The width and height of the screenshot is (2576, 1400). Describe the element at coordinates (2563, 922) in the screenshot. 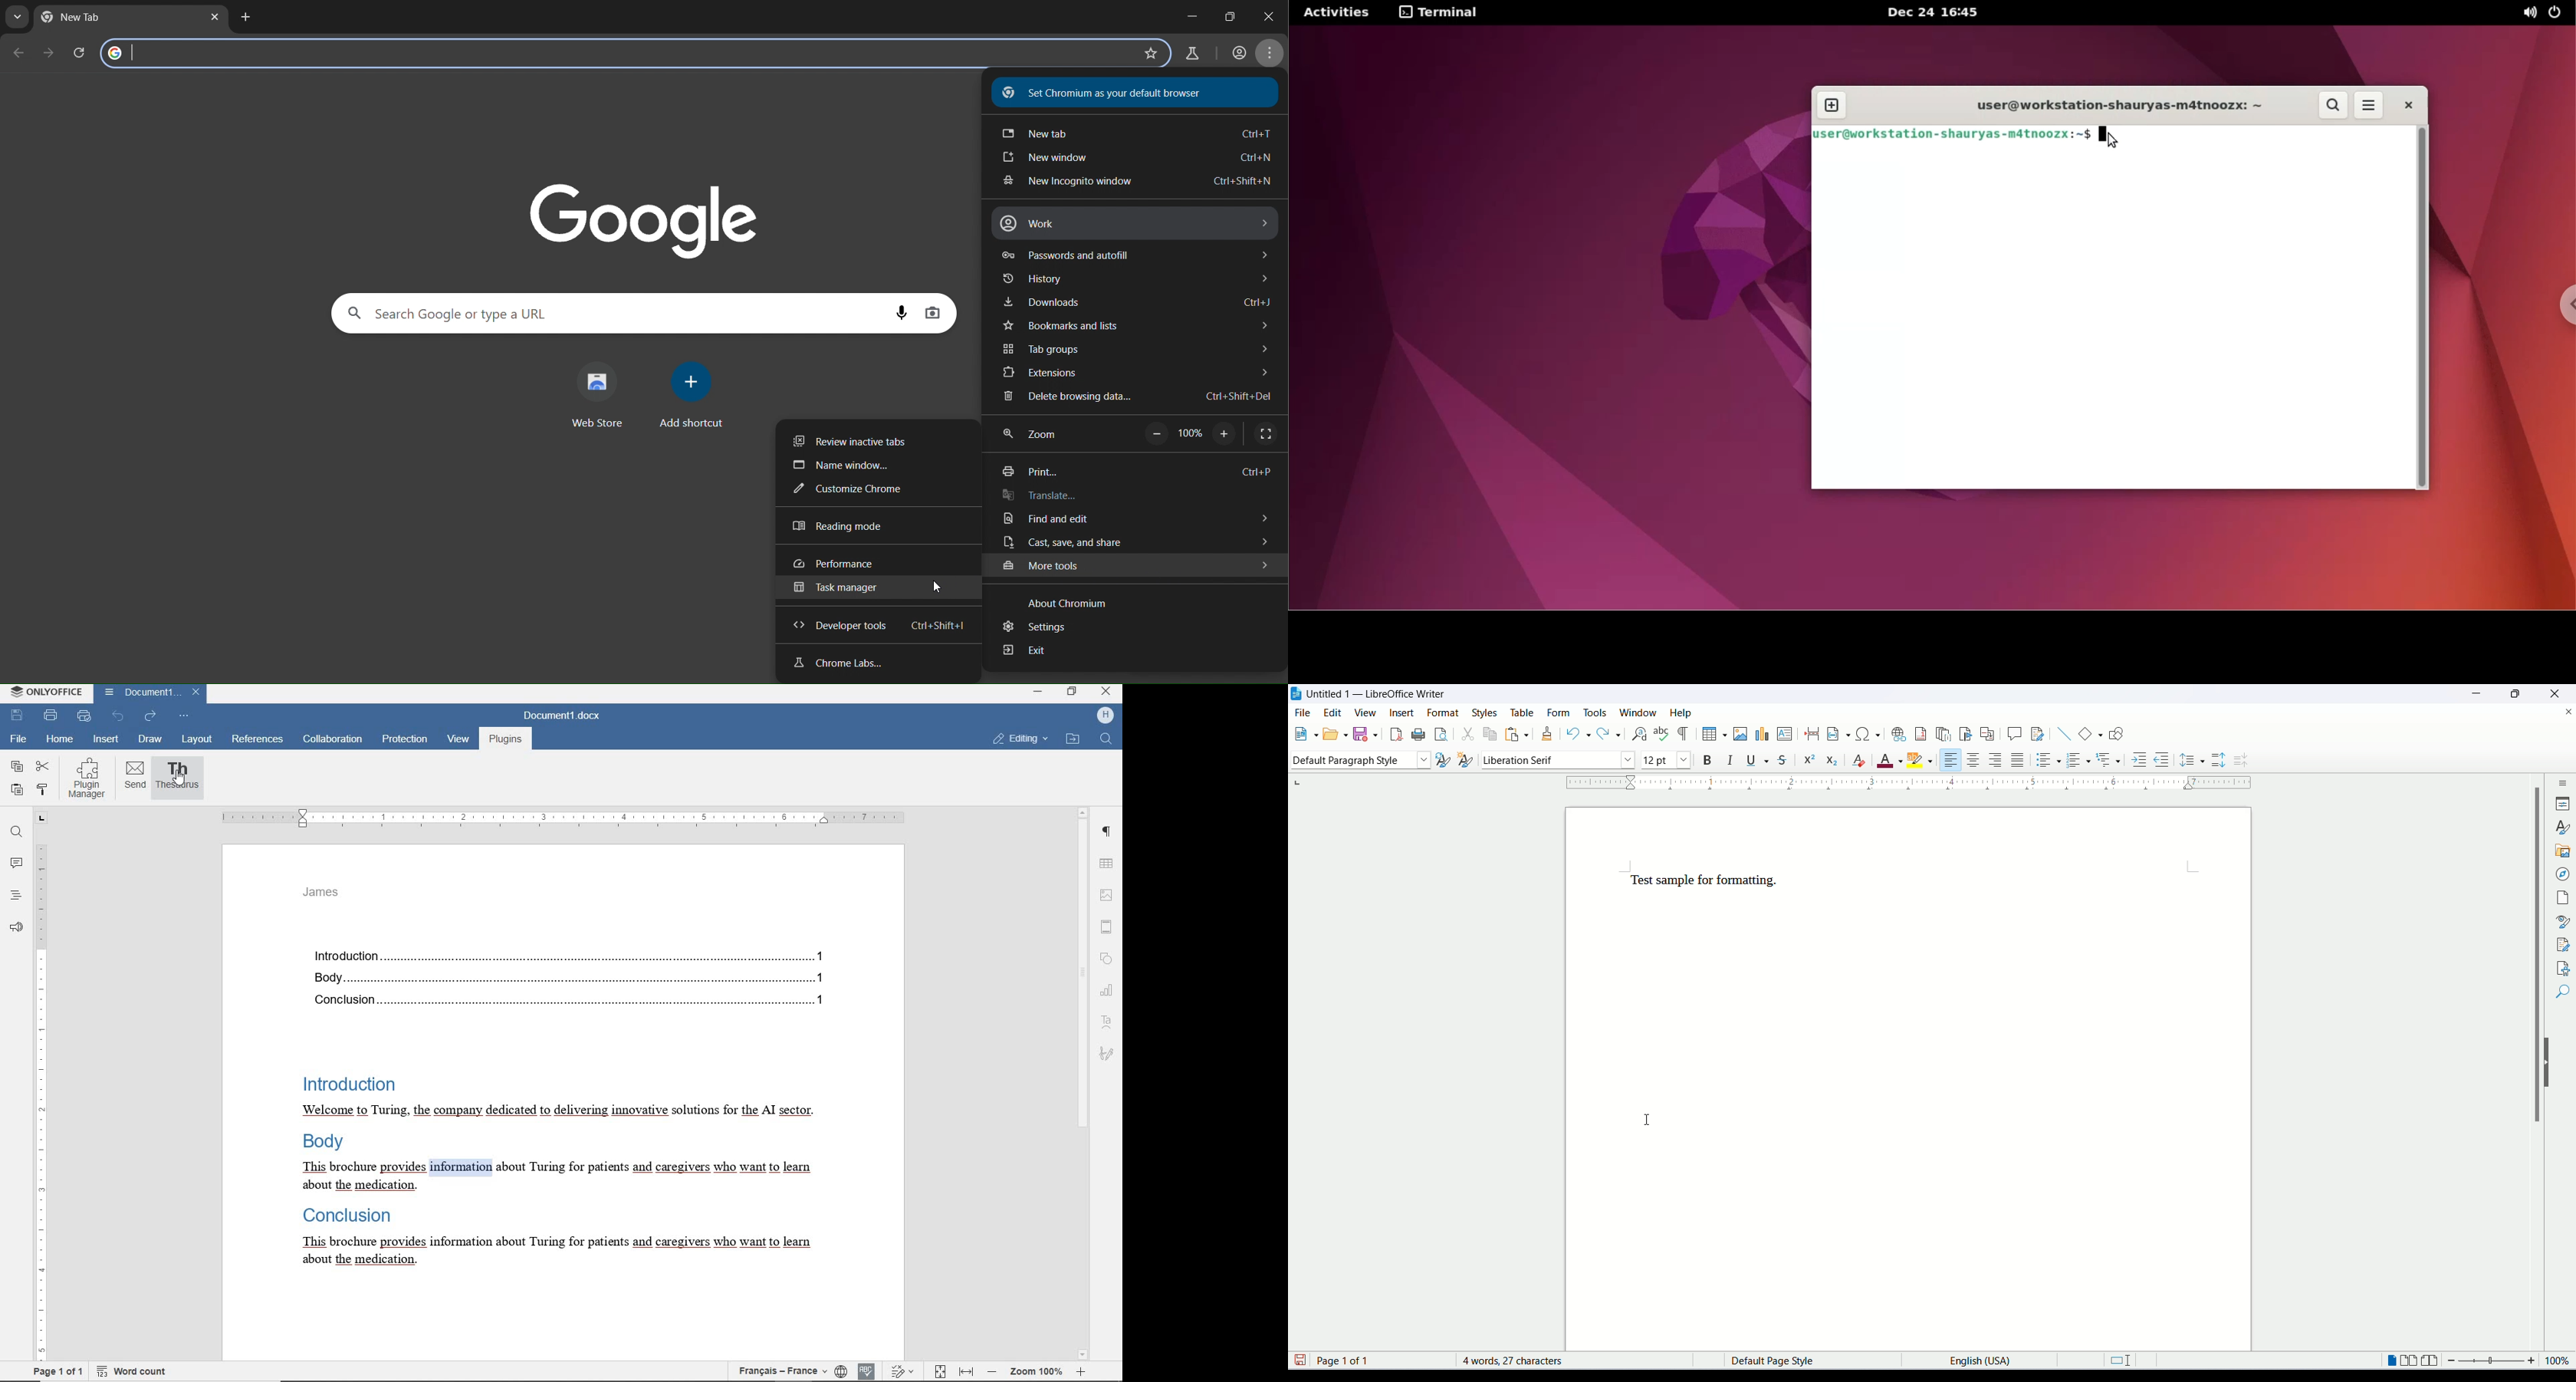

I see `style inspector` at that location.